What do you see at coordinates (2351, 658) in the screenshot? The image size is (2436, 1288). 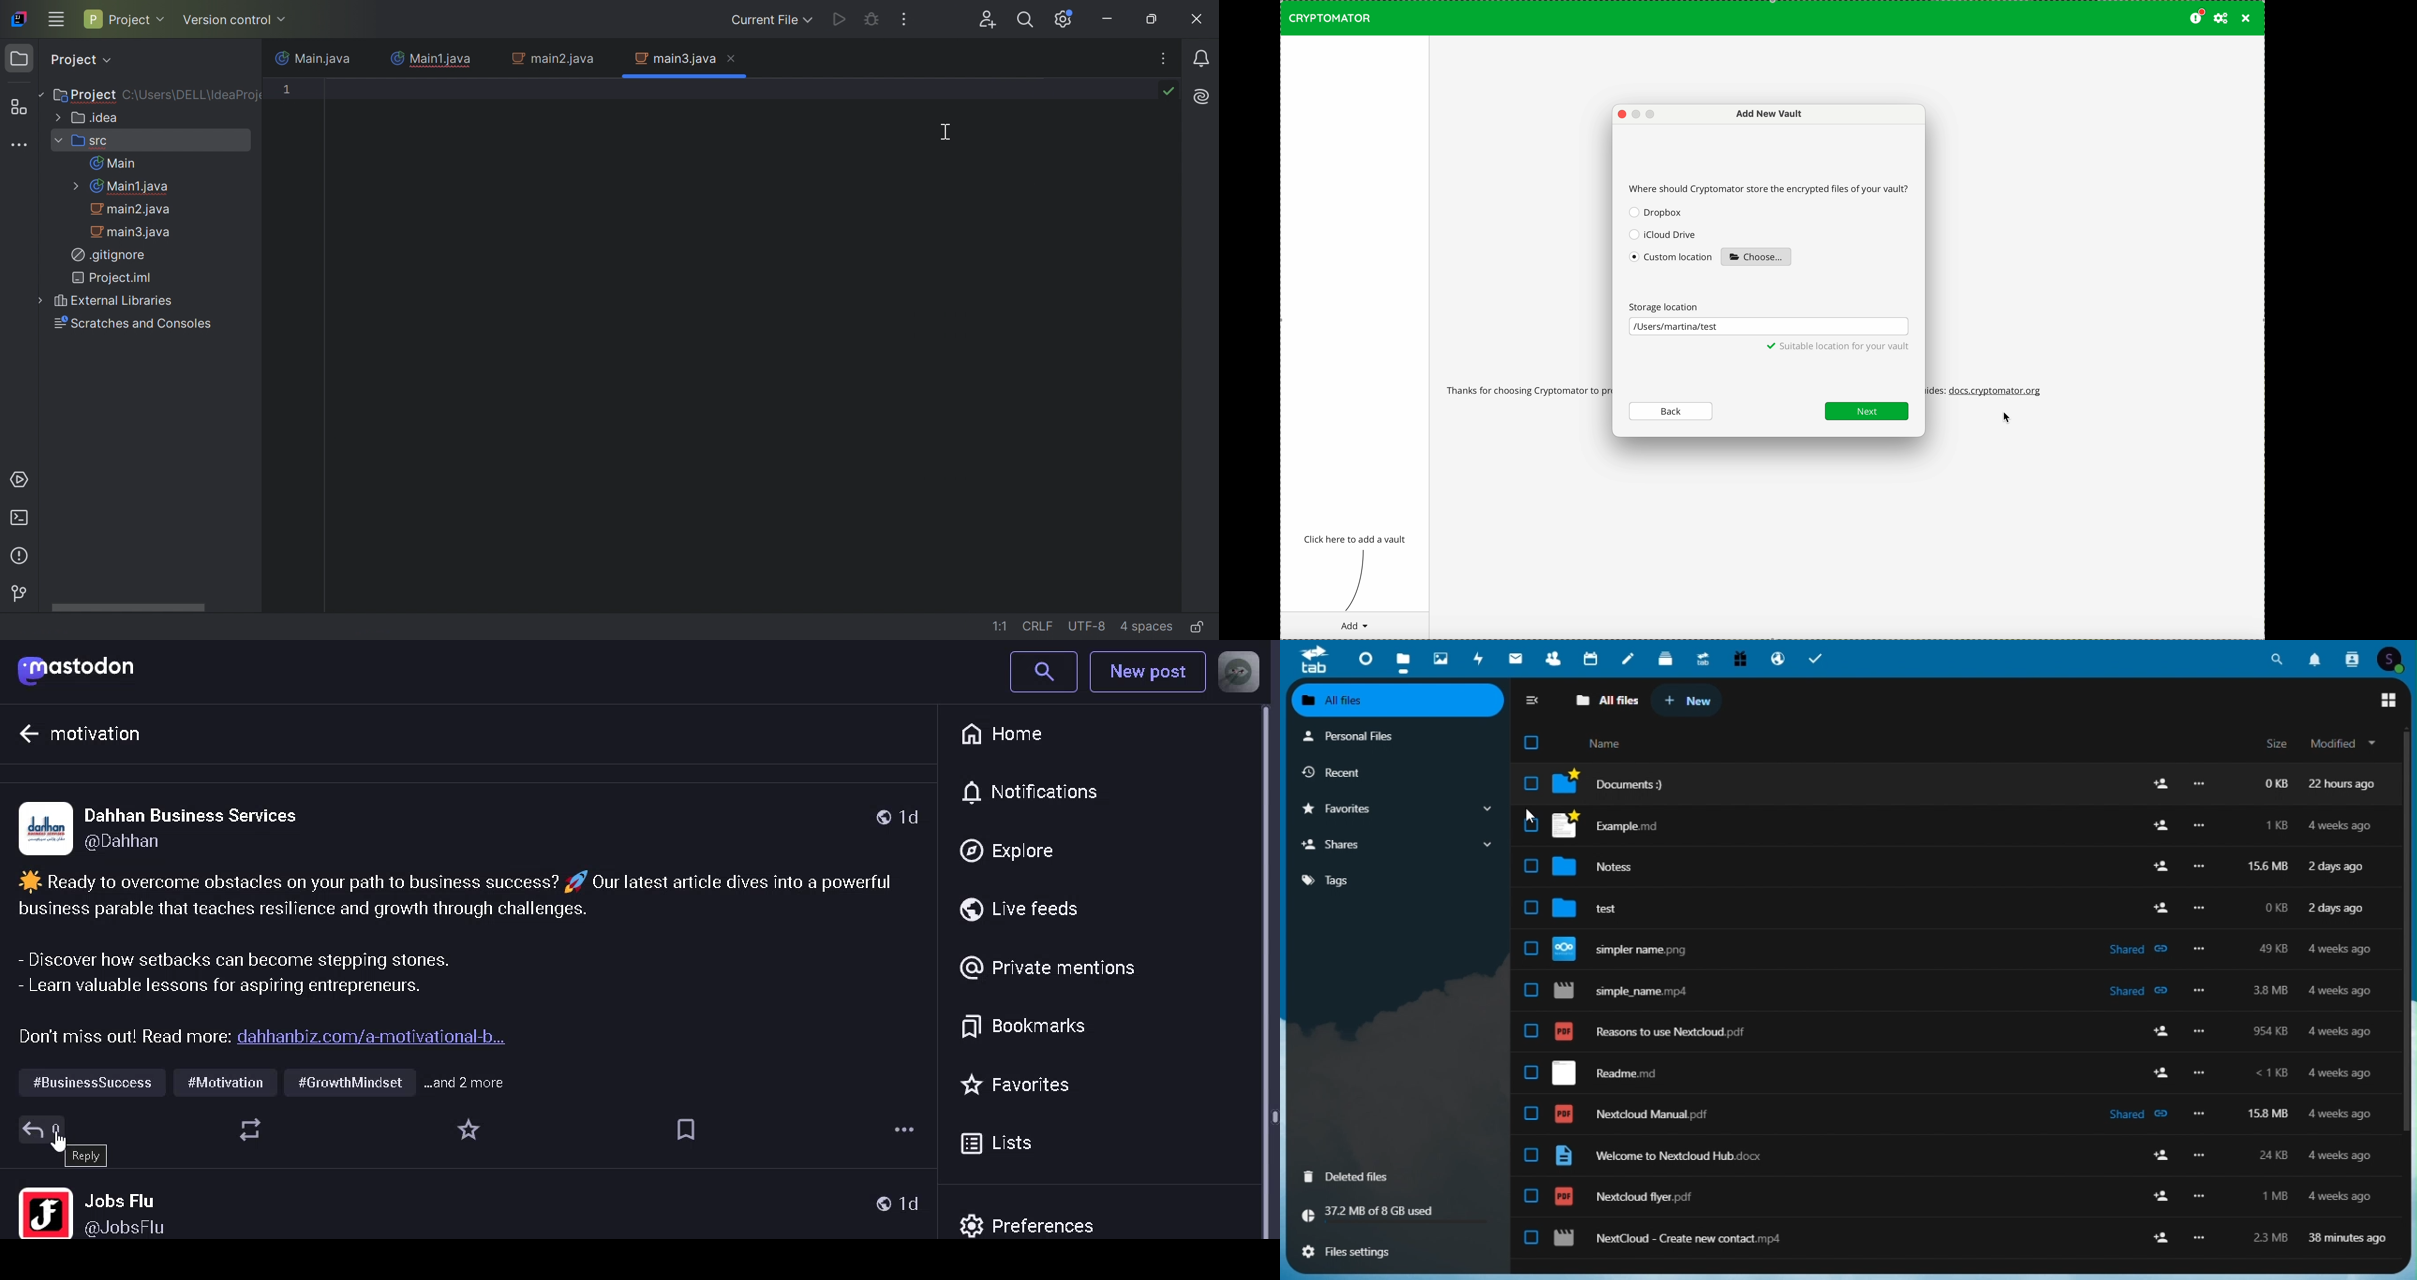 I see `Contacts` at bounding box center [2351, 658].